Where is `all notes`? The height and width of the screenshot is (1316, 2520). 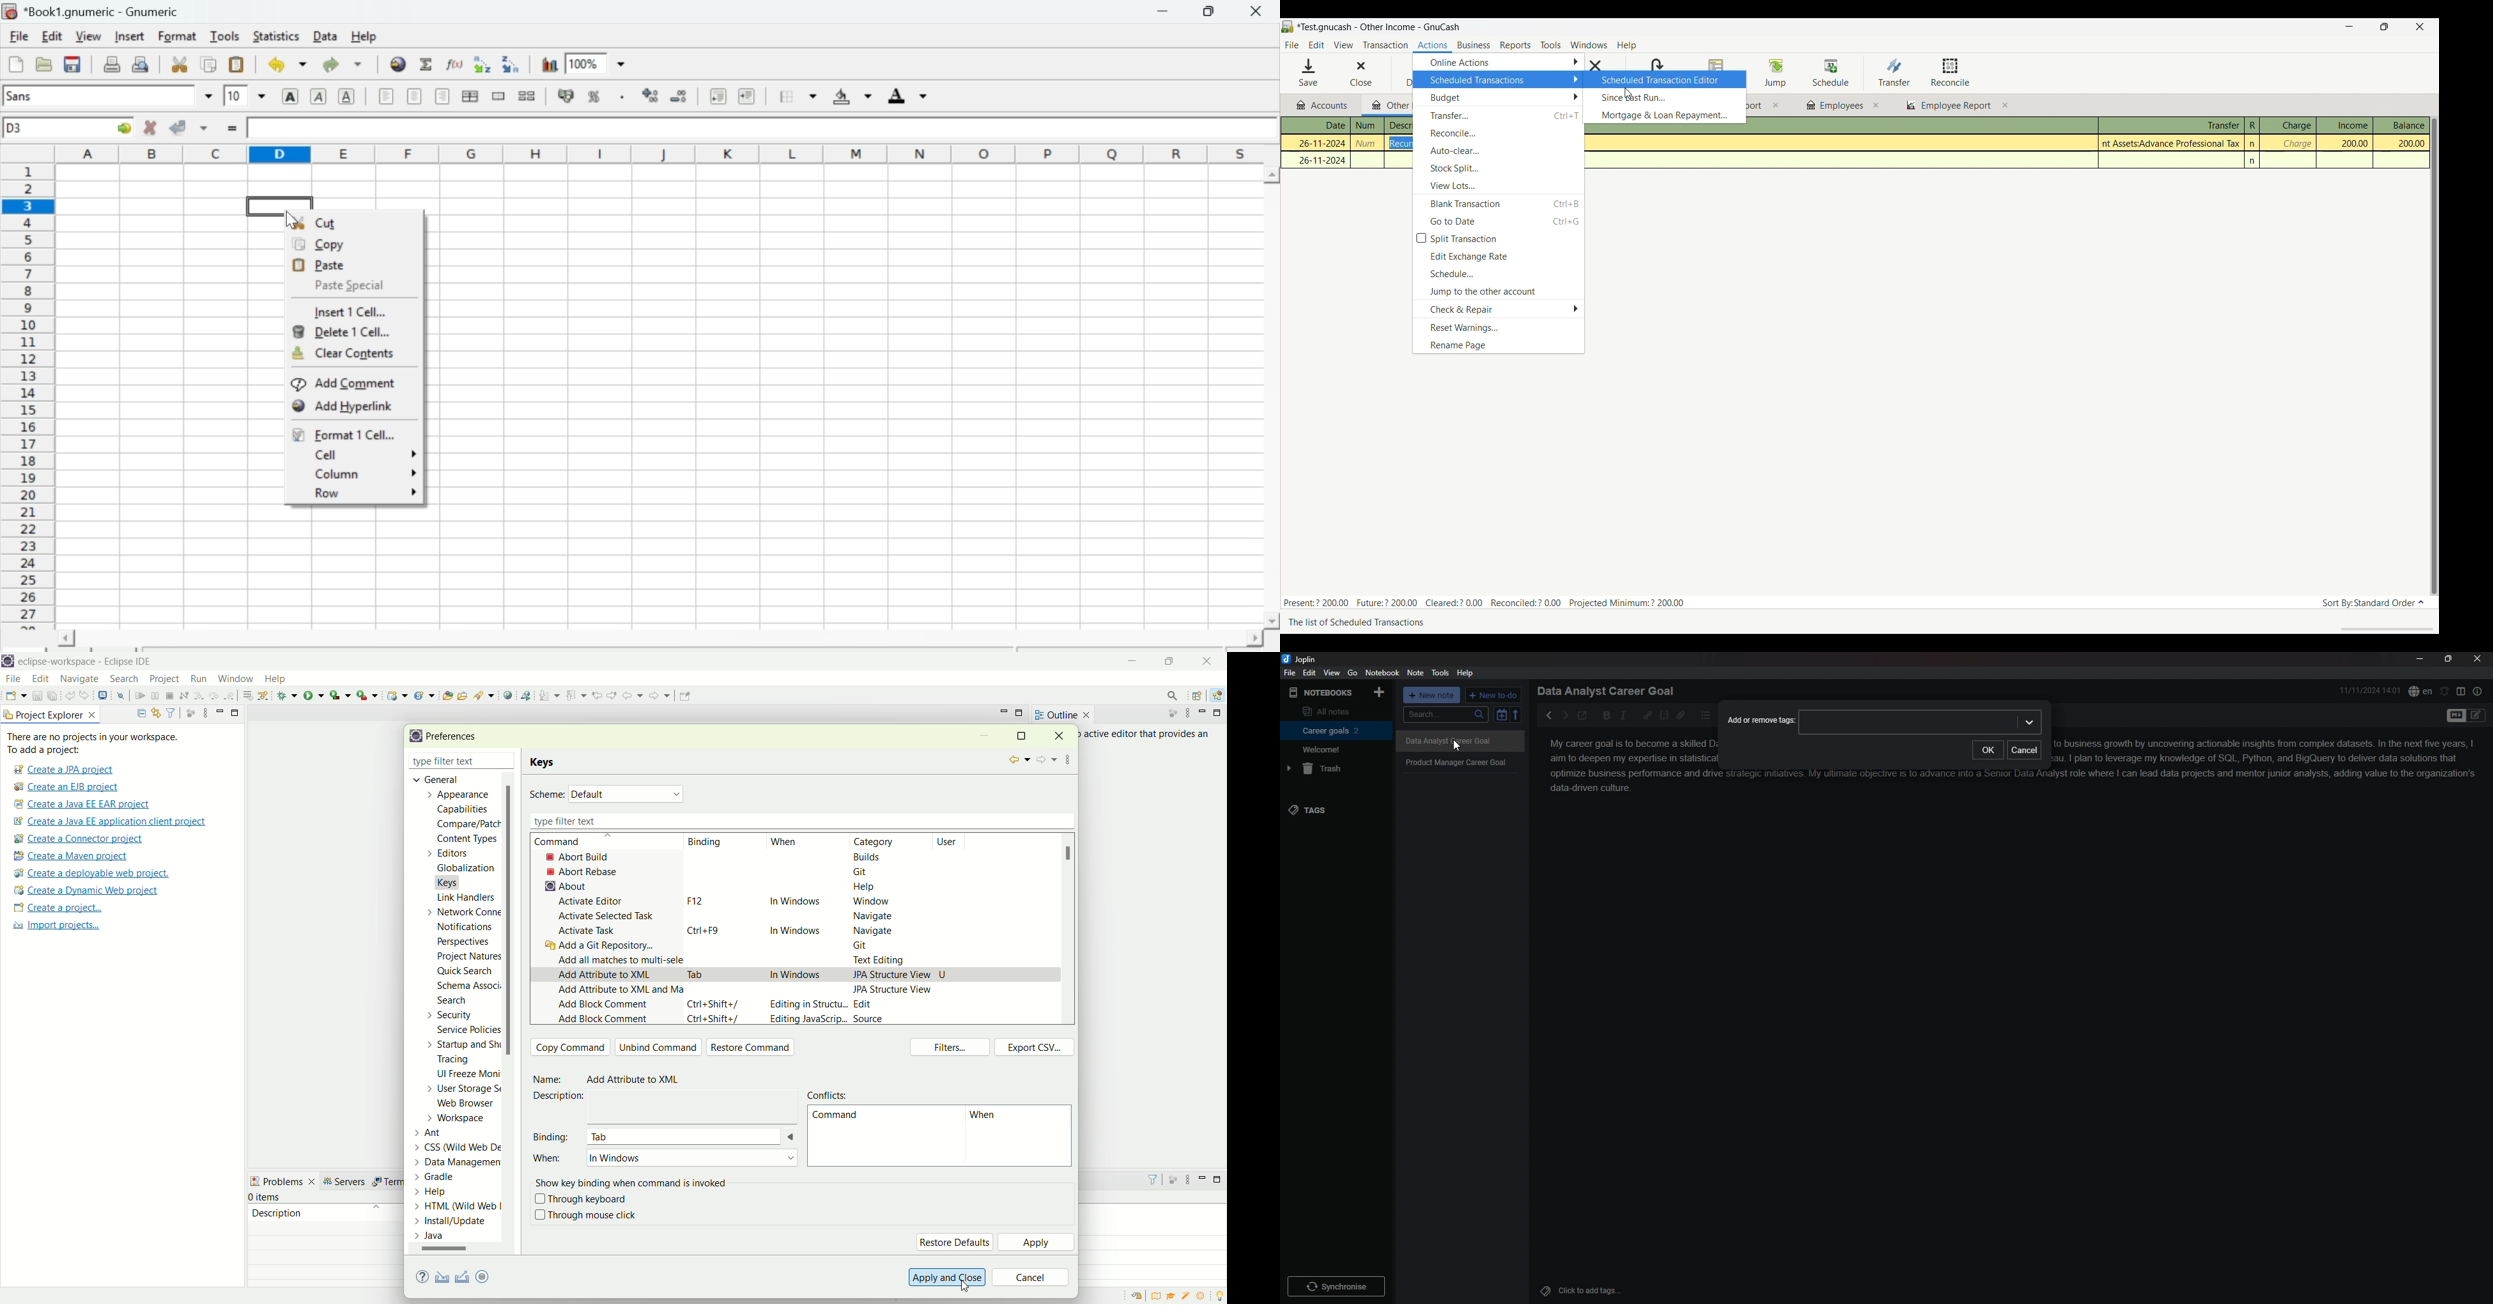 all notes is located at coordinates (1334, 710).